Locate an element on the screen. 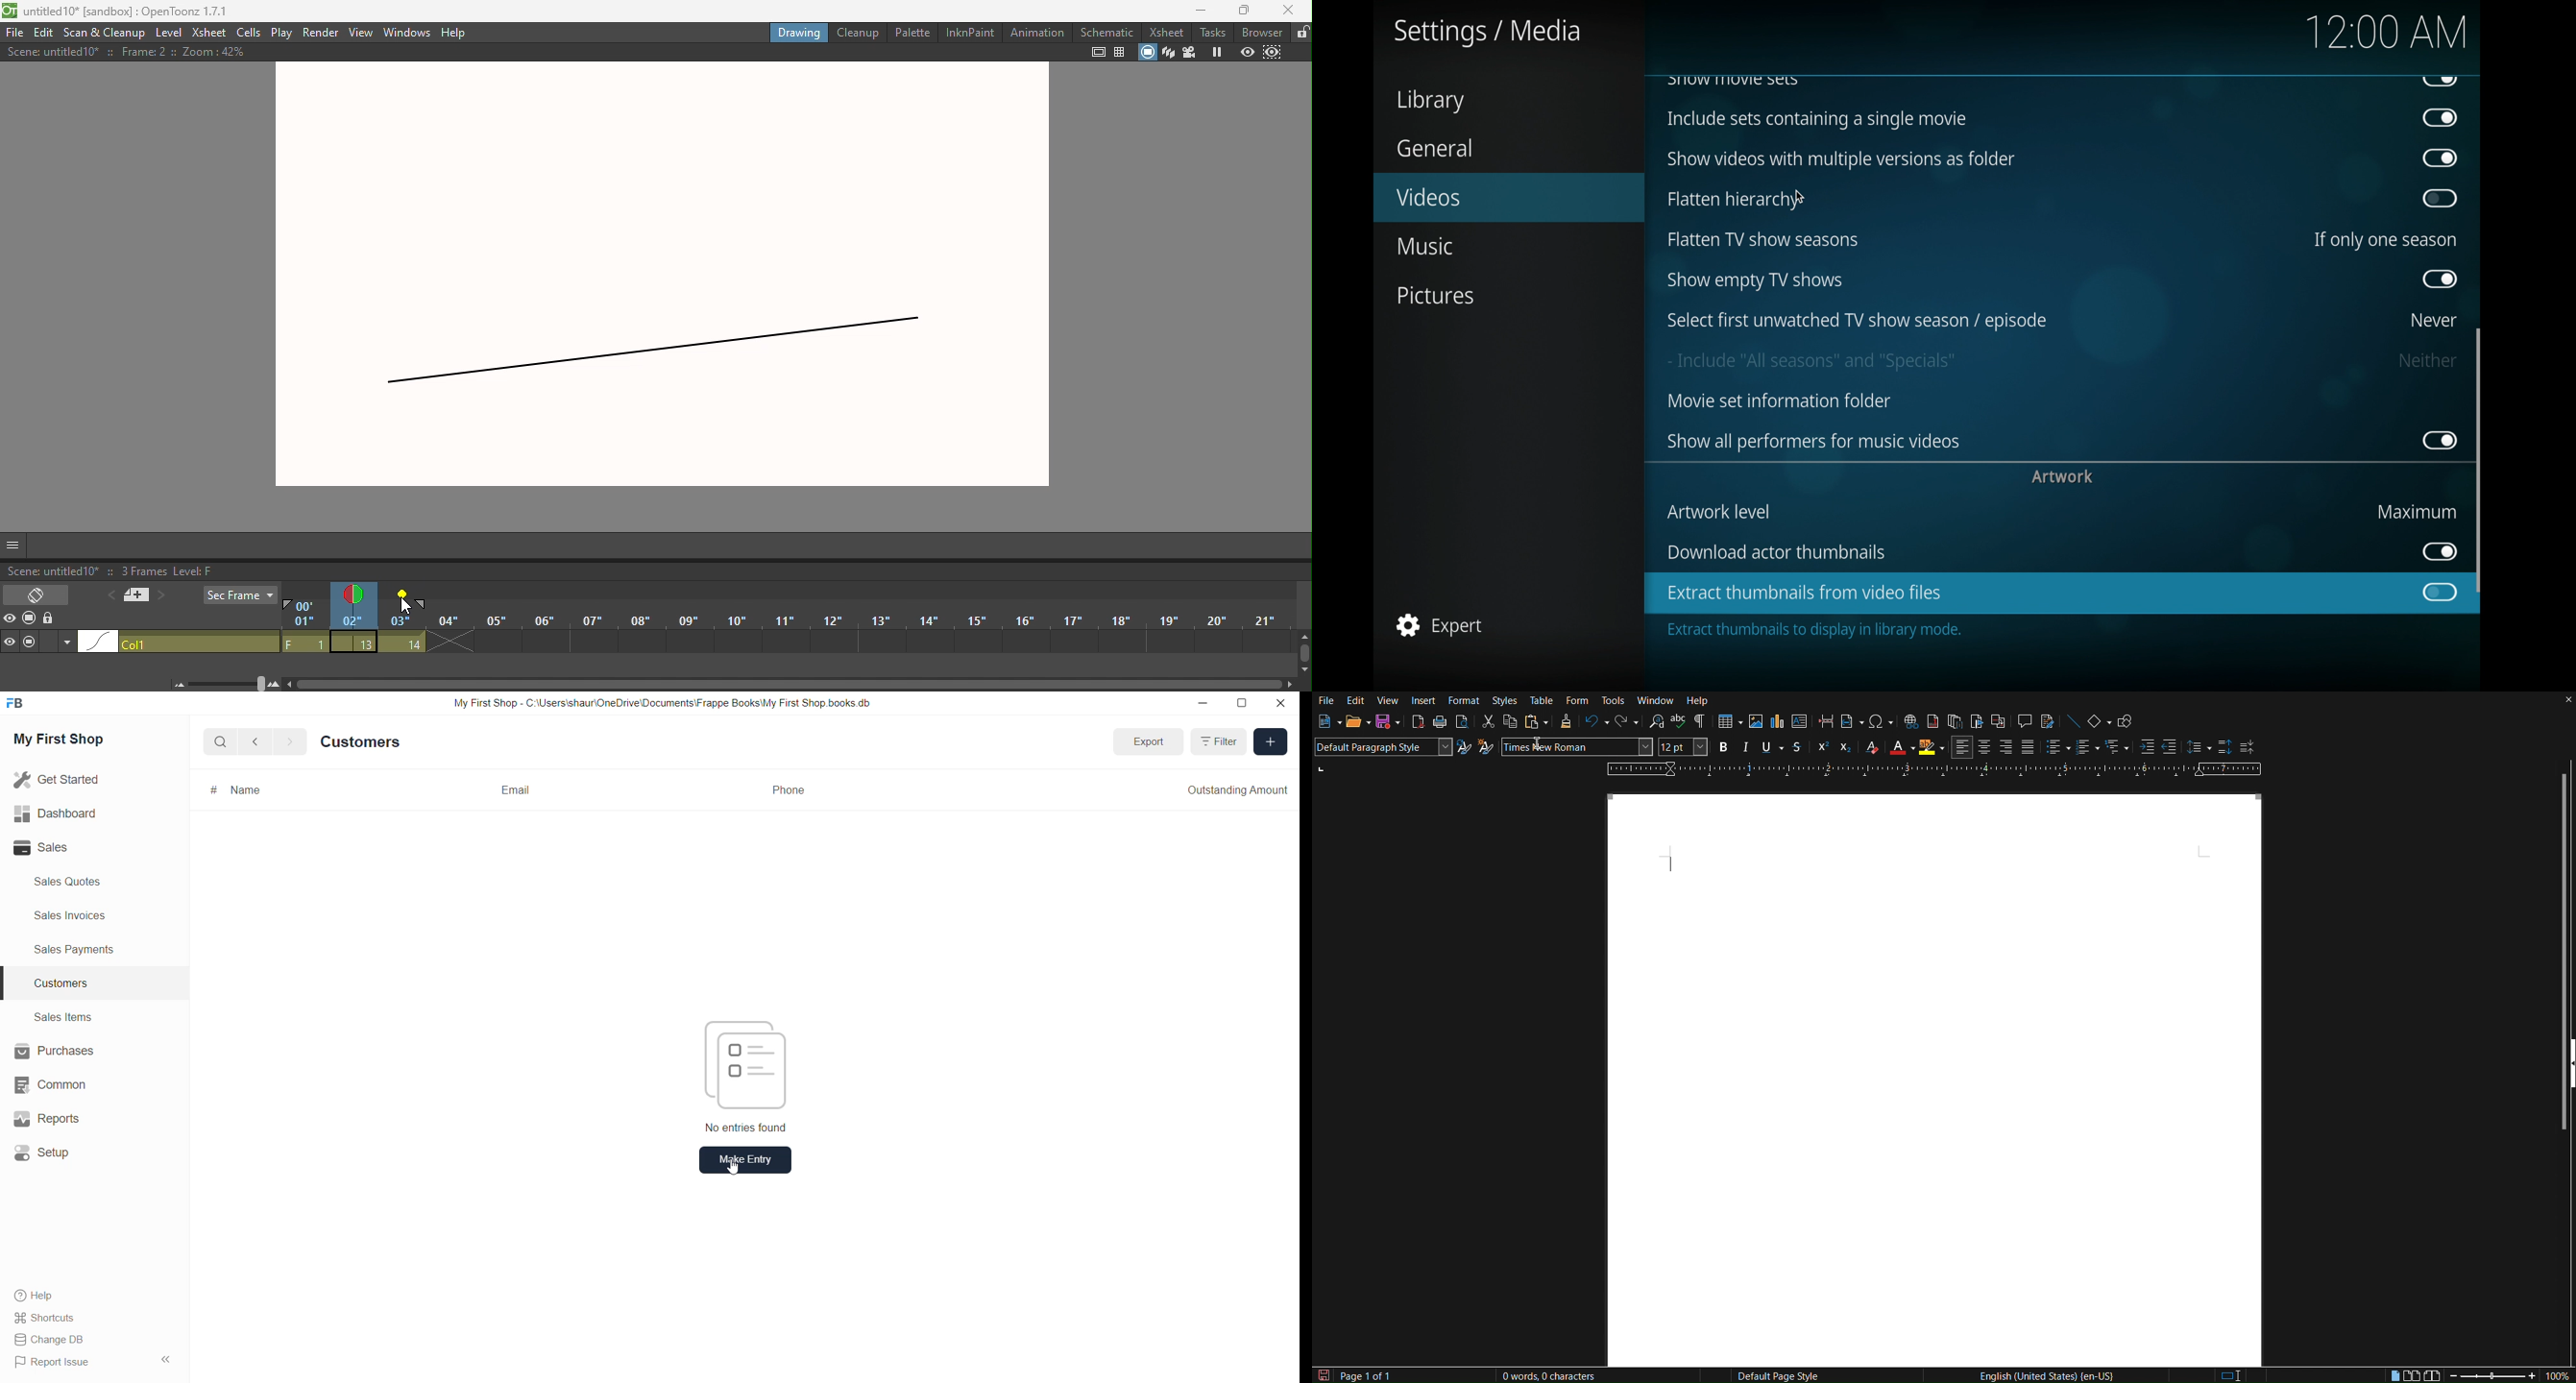 The height and width of the screenshot is (1400, 2576). showallperformers for  music videos is located at coordinates (1814, 442).